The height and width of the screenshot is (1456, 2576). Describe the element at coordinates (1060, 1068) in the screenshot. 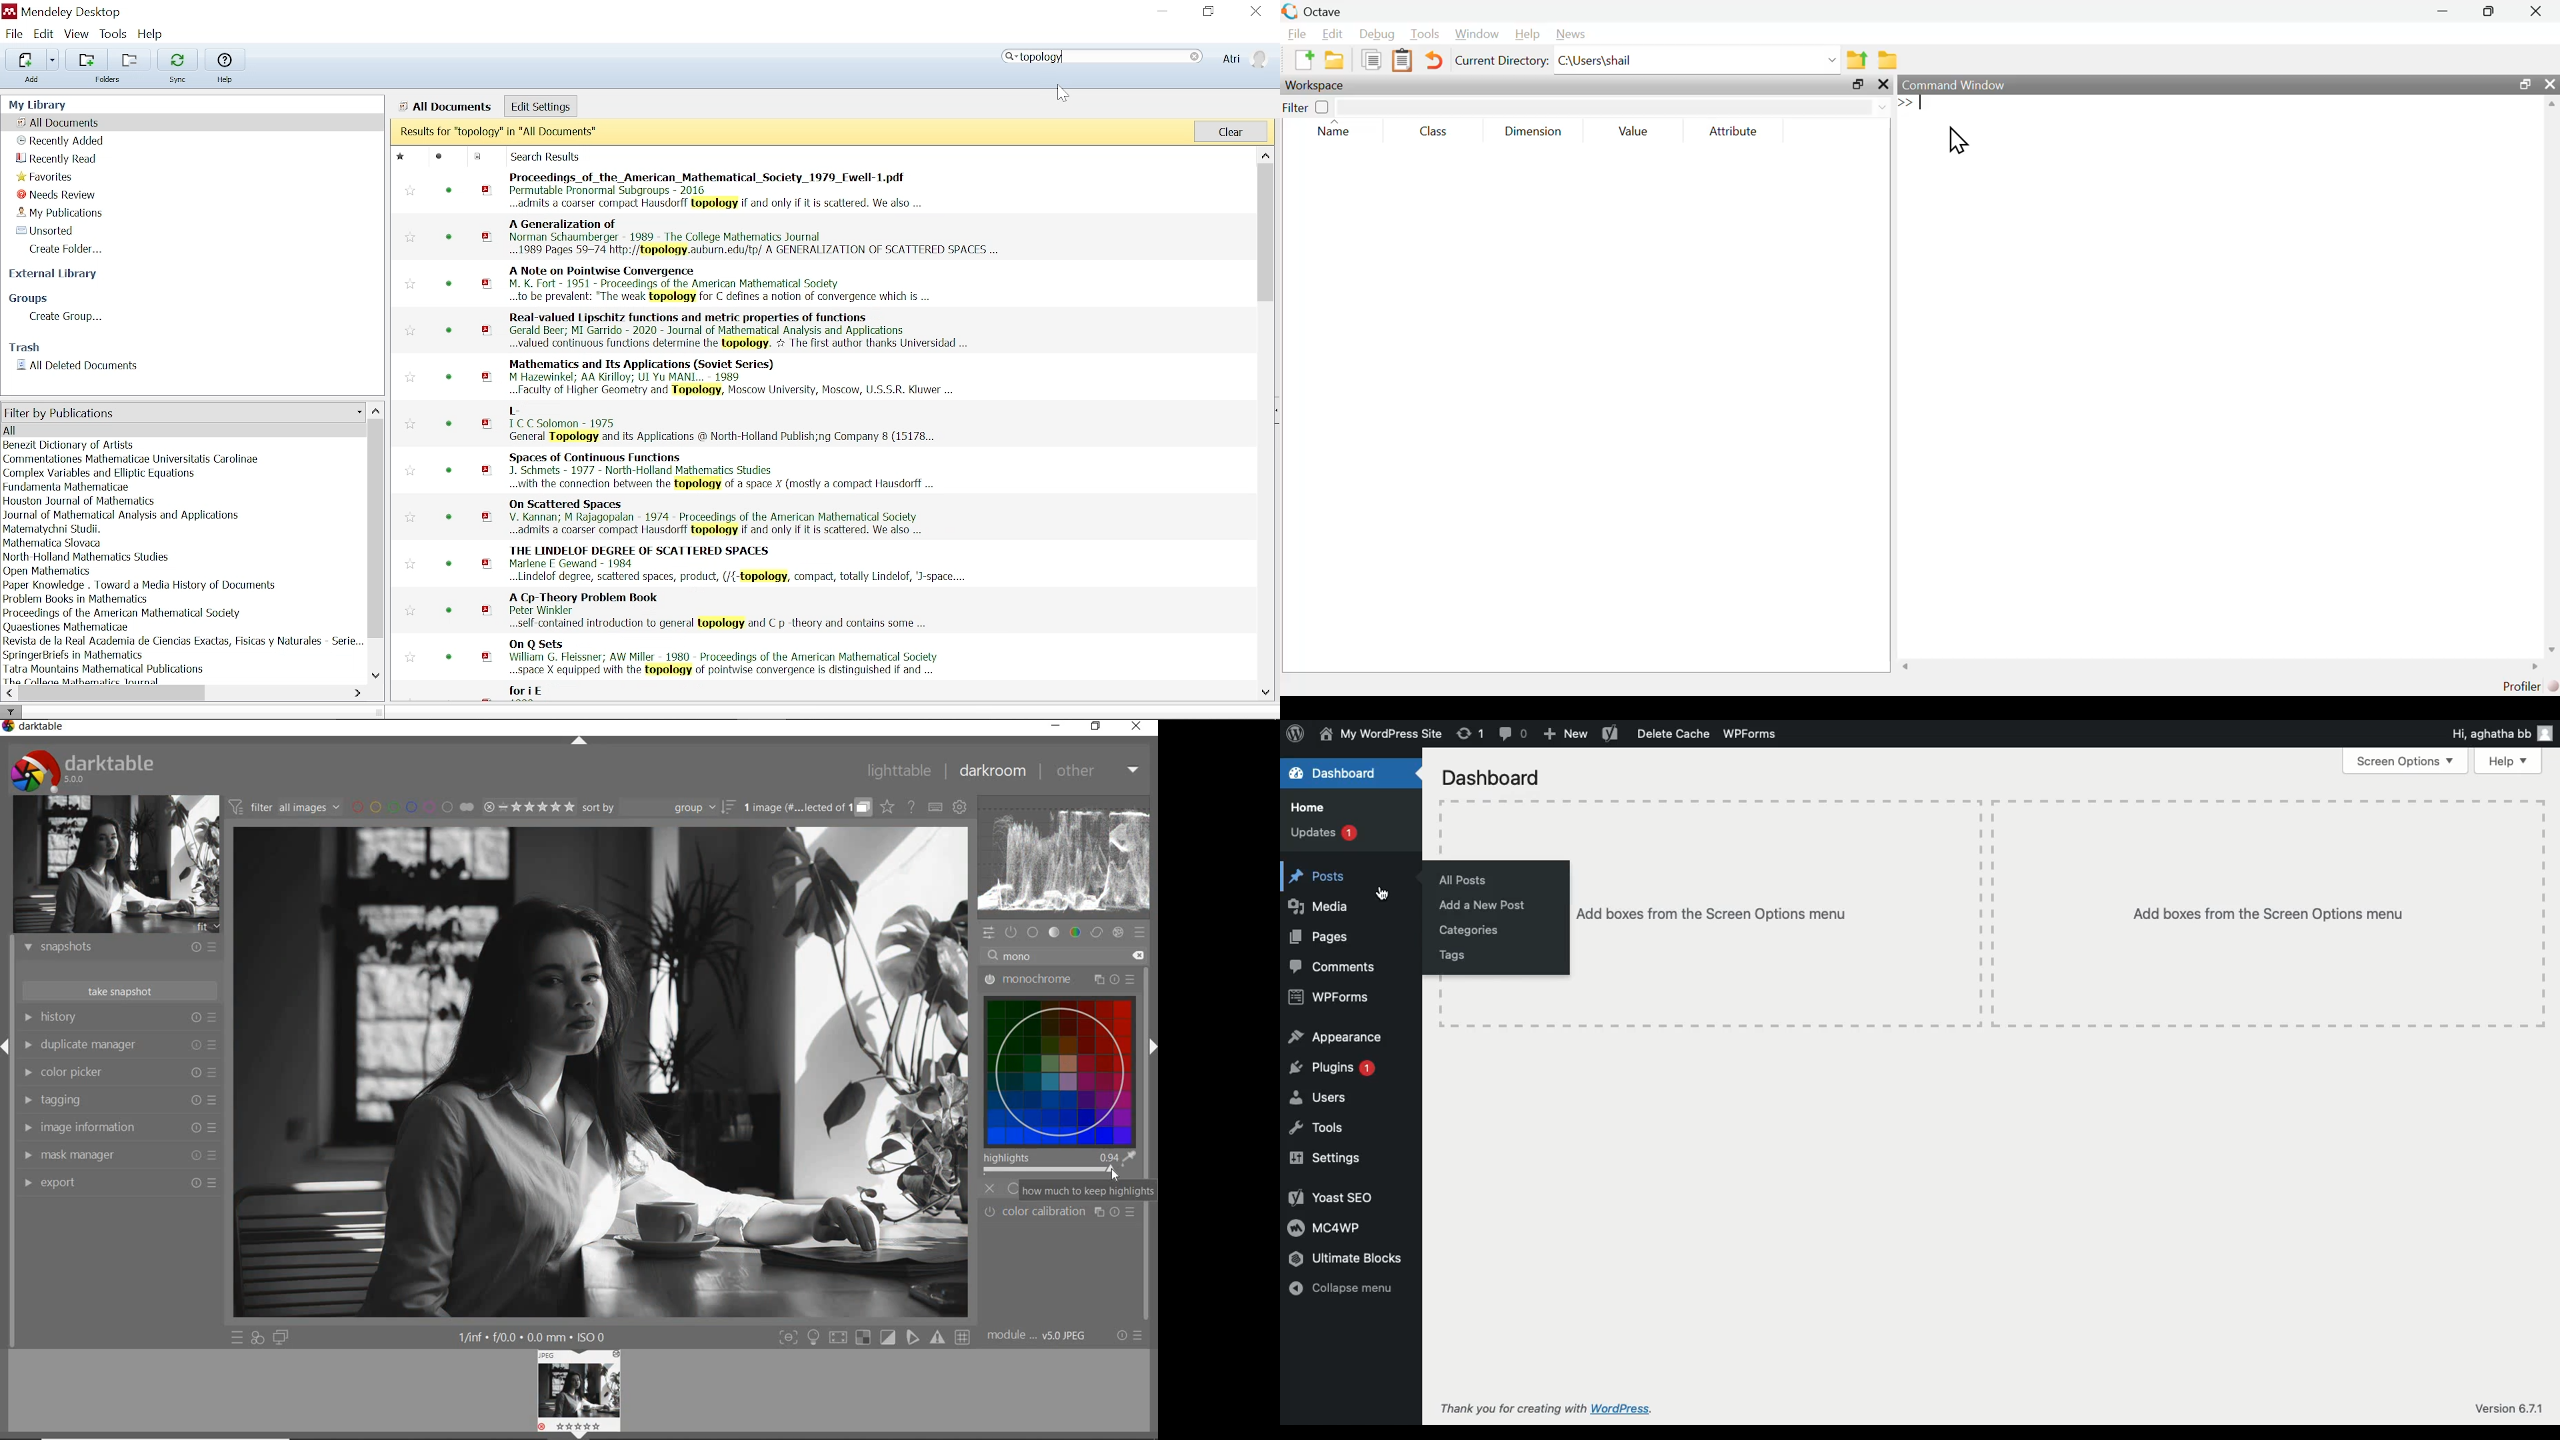

I see `virtual color map` at that location.